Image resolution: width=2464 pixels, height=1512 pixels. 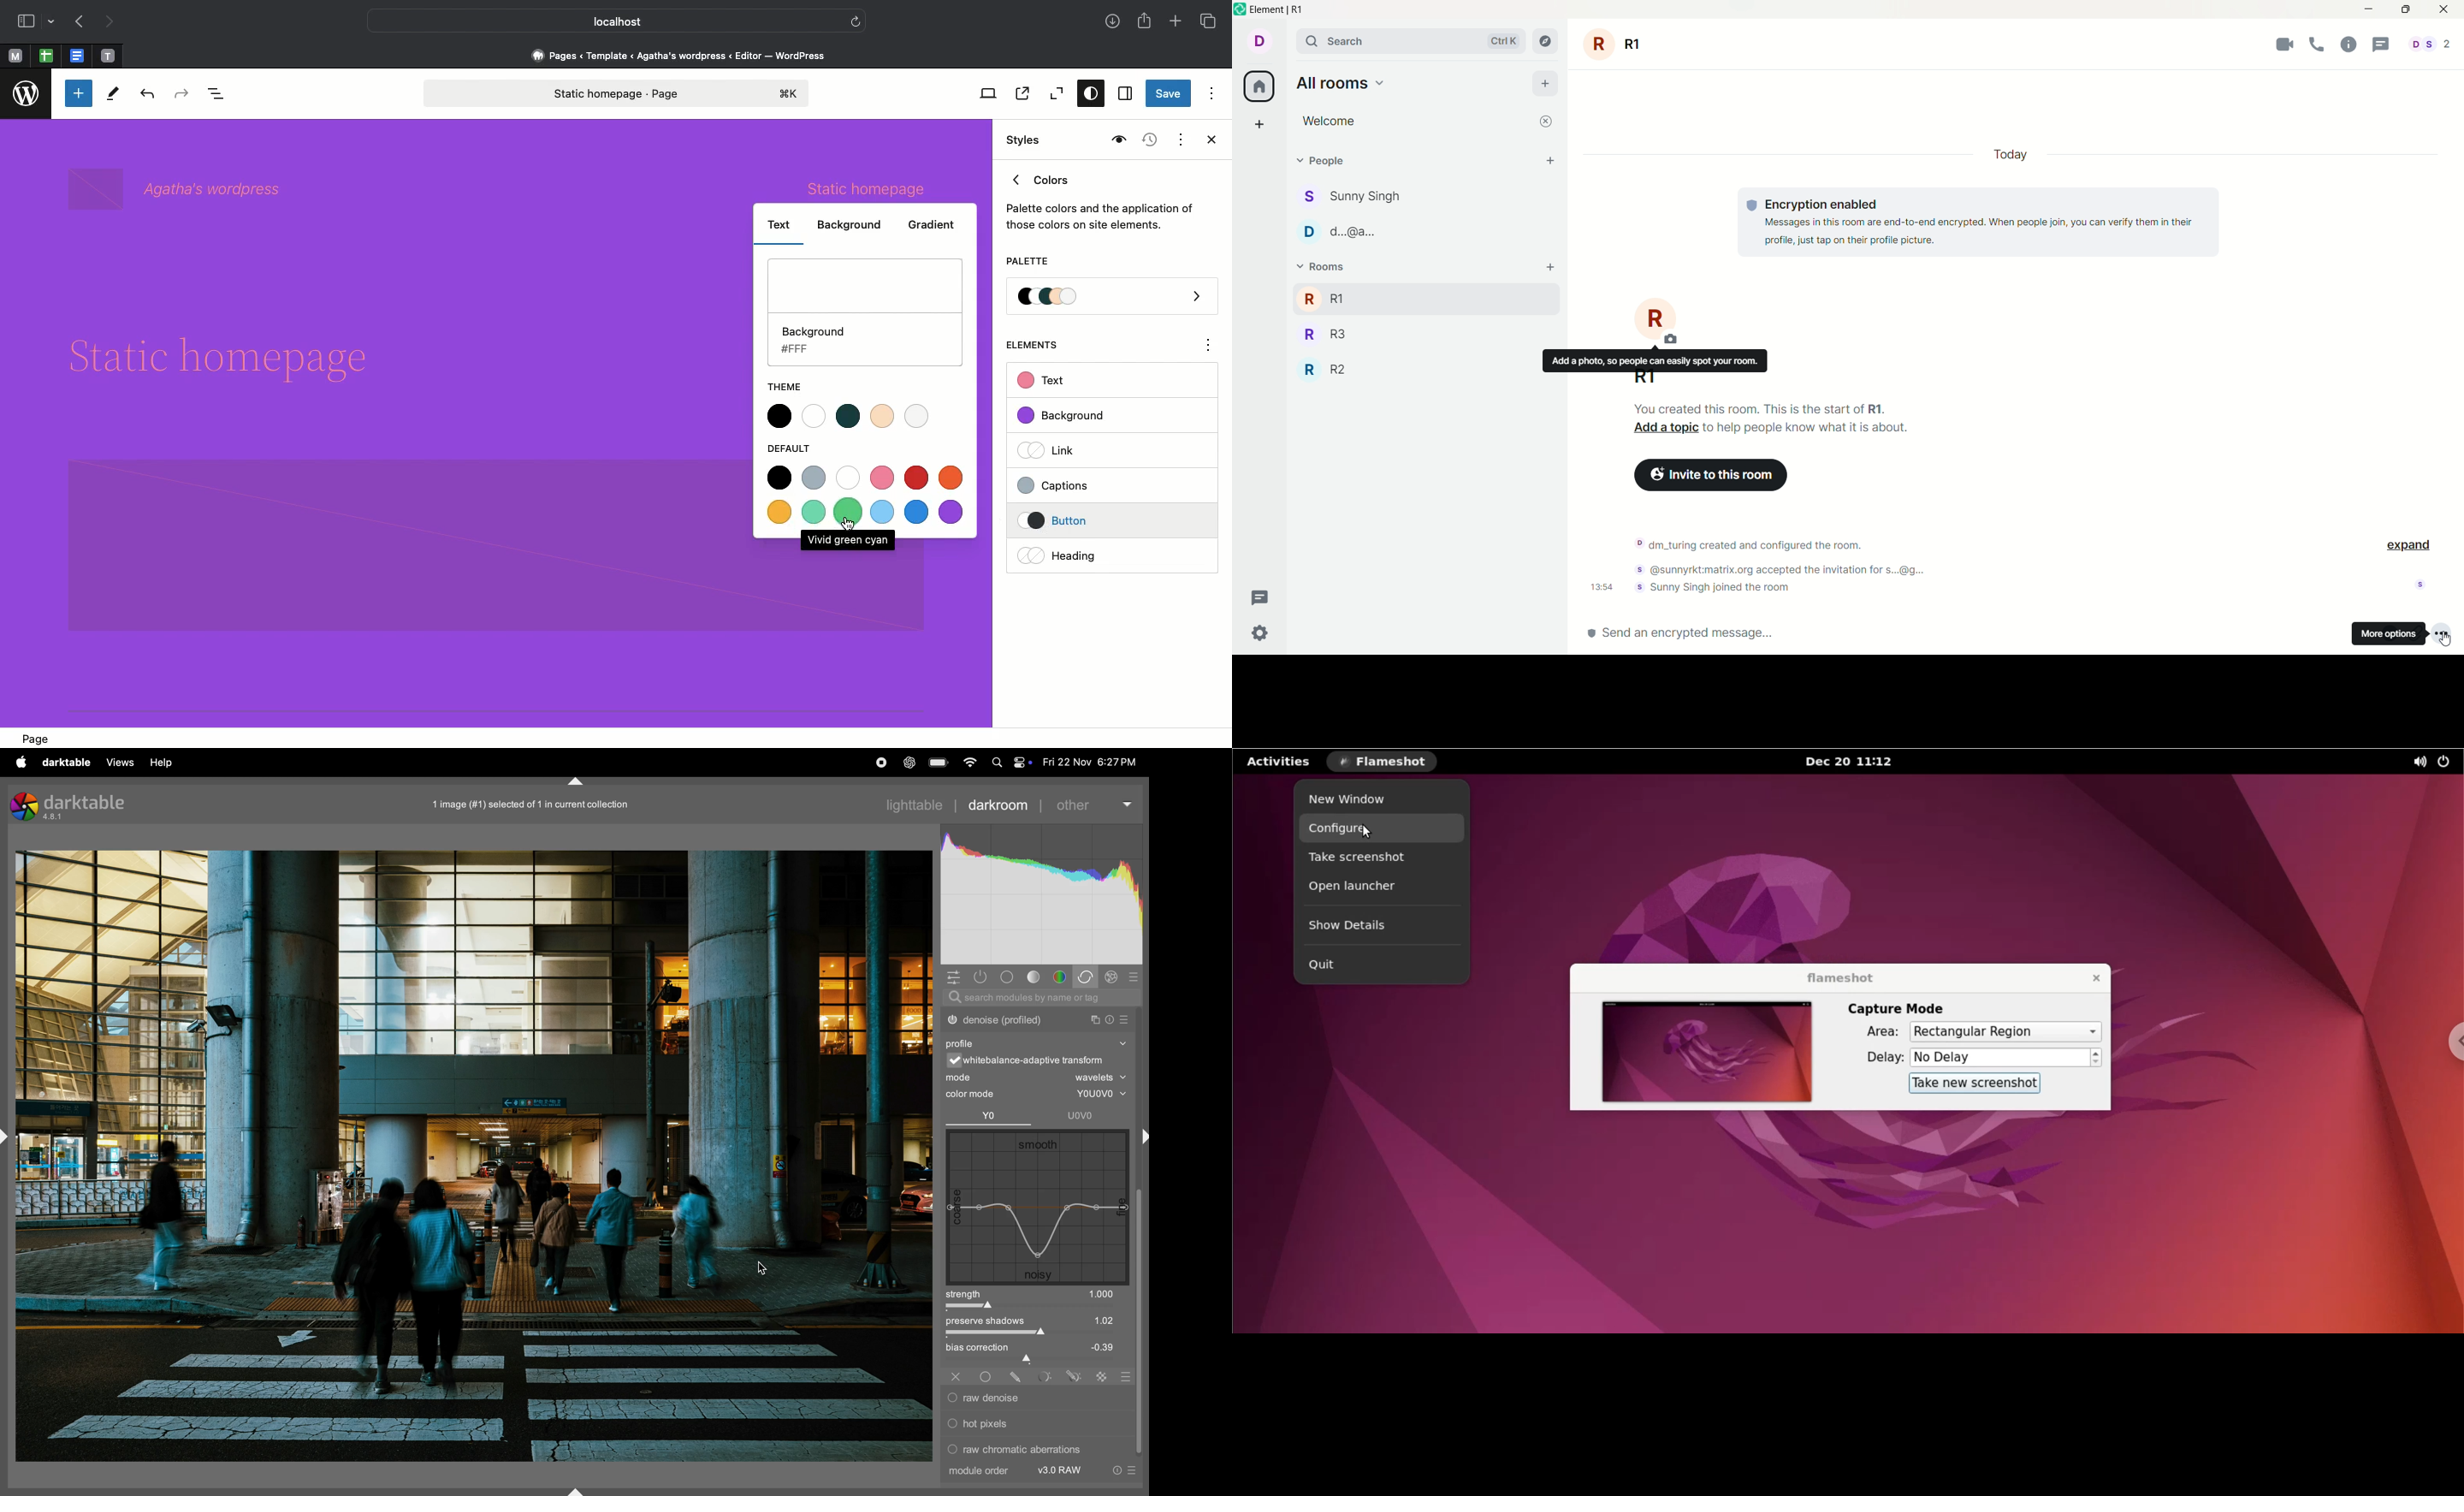 What do you see at coordinates (1258, 86) in the screenshot?
I see `home` at bounding box center [1258, 86].